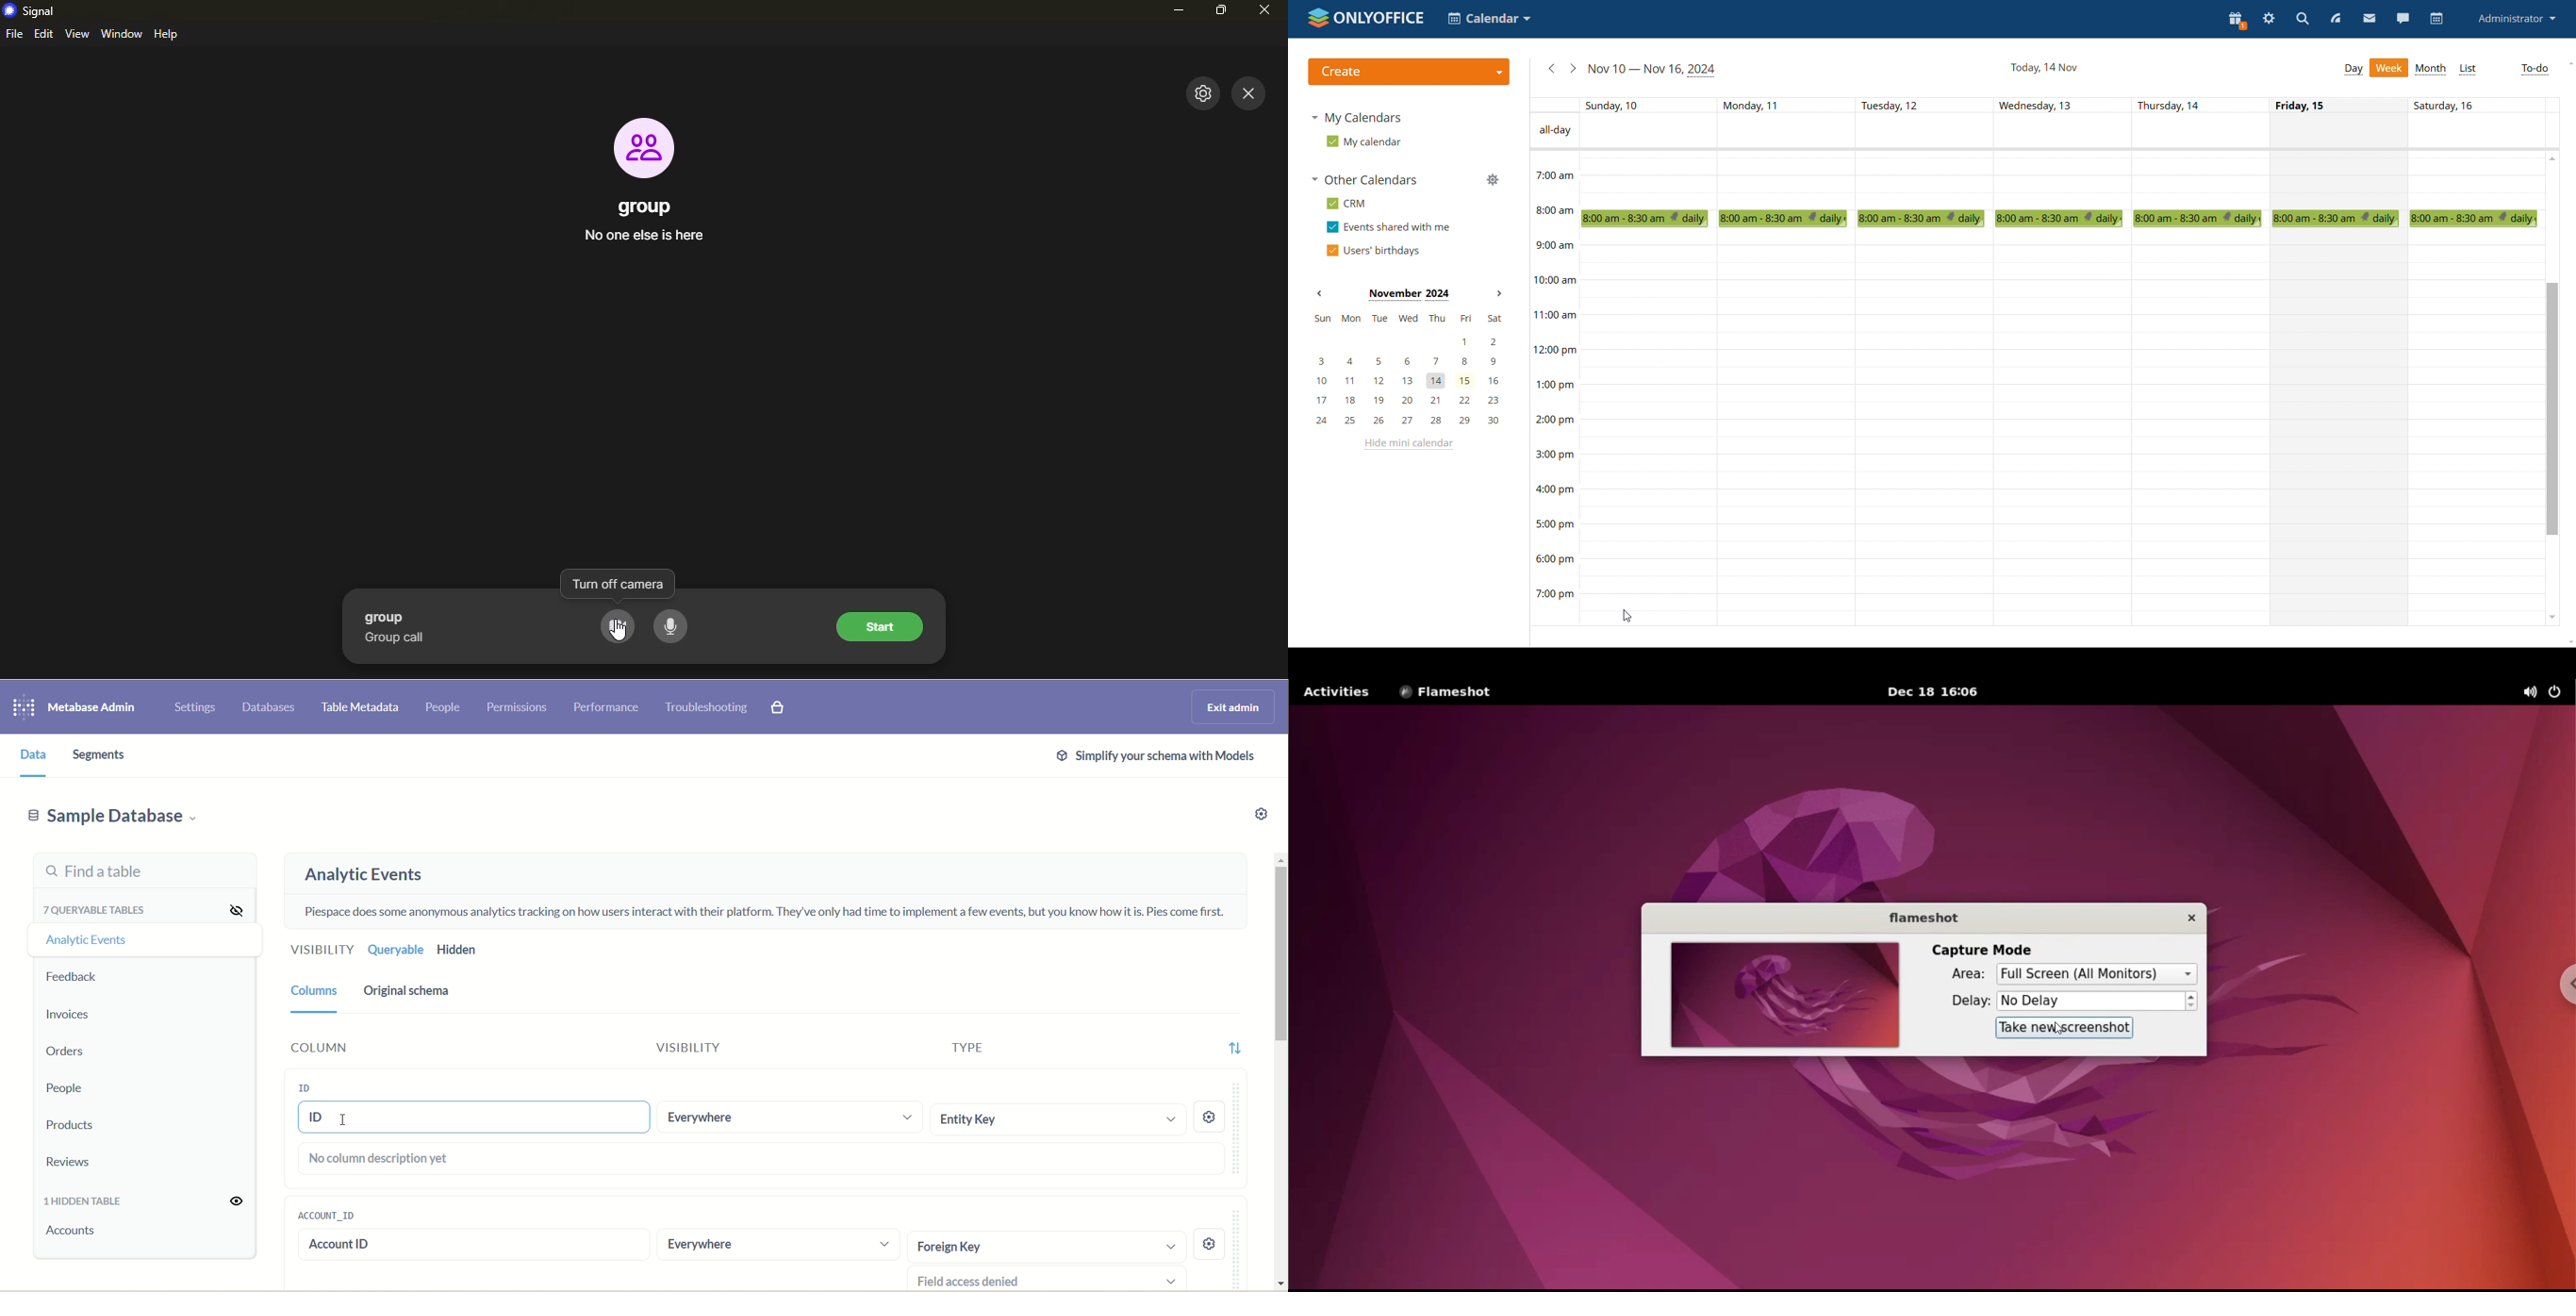 The image size is (2576, 1316). What do you see at coordinates (61, 1088) in the screenshot?
I see `People` at bounding box center [61, 1088].